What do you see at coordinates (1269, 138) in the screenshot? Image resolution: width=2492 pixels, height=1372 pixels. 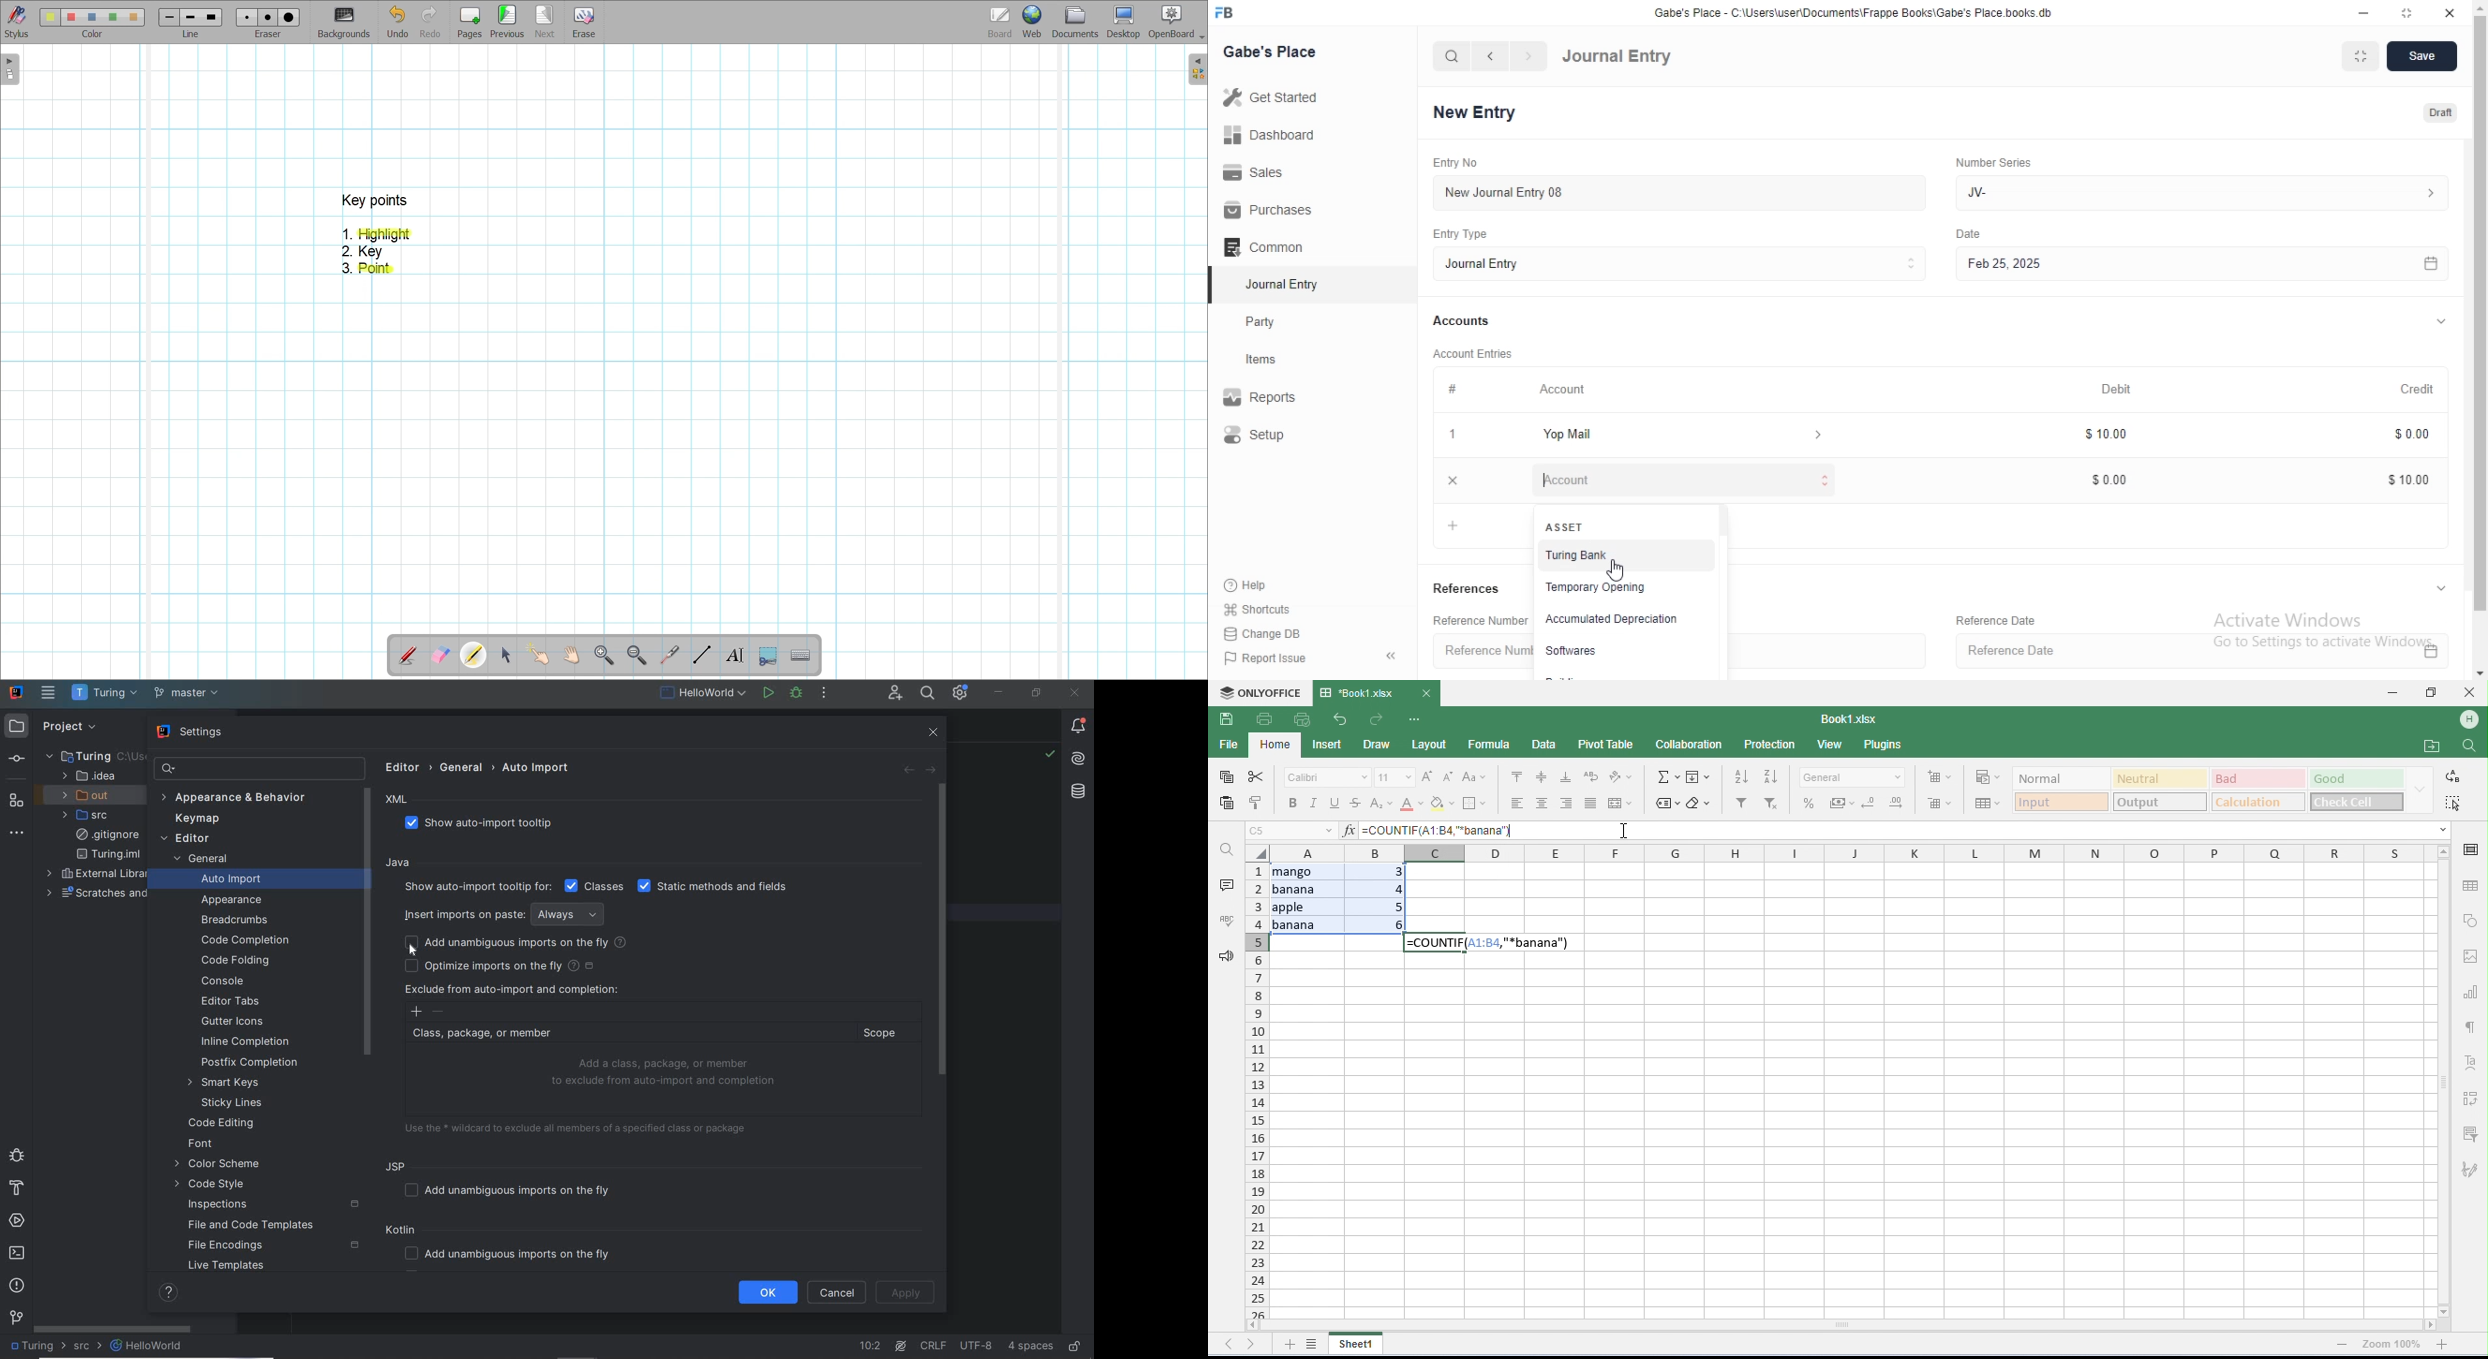 I see `Dashboard` at bounding box center [1269, 138].